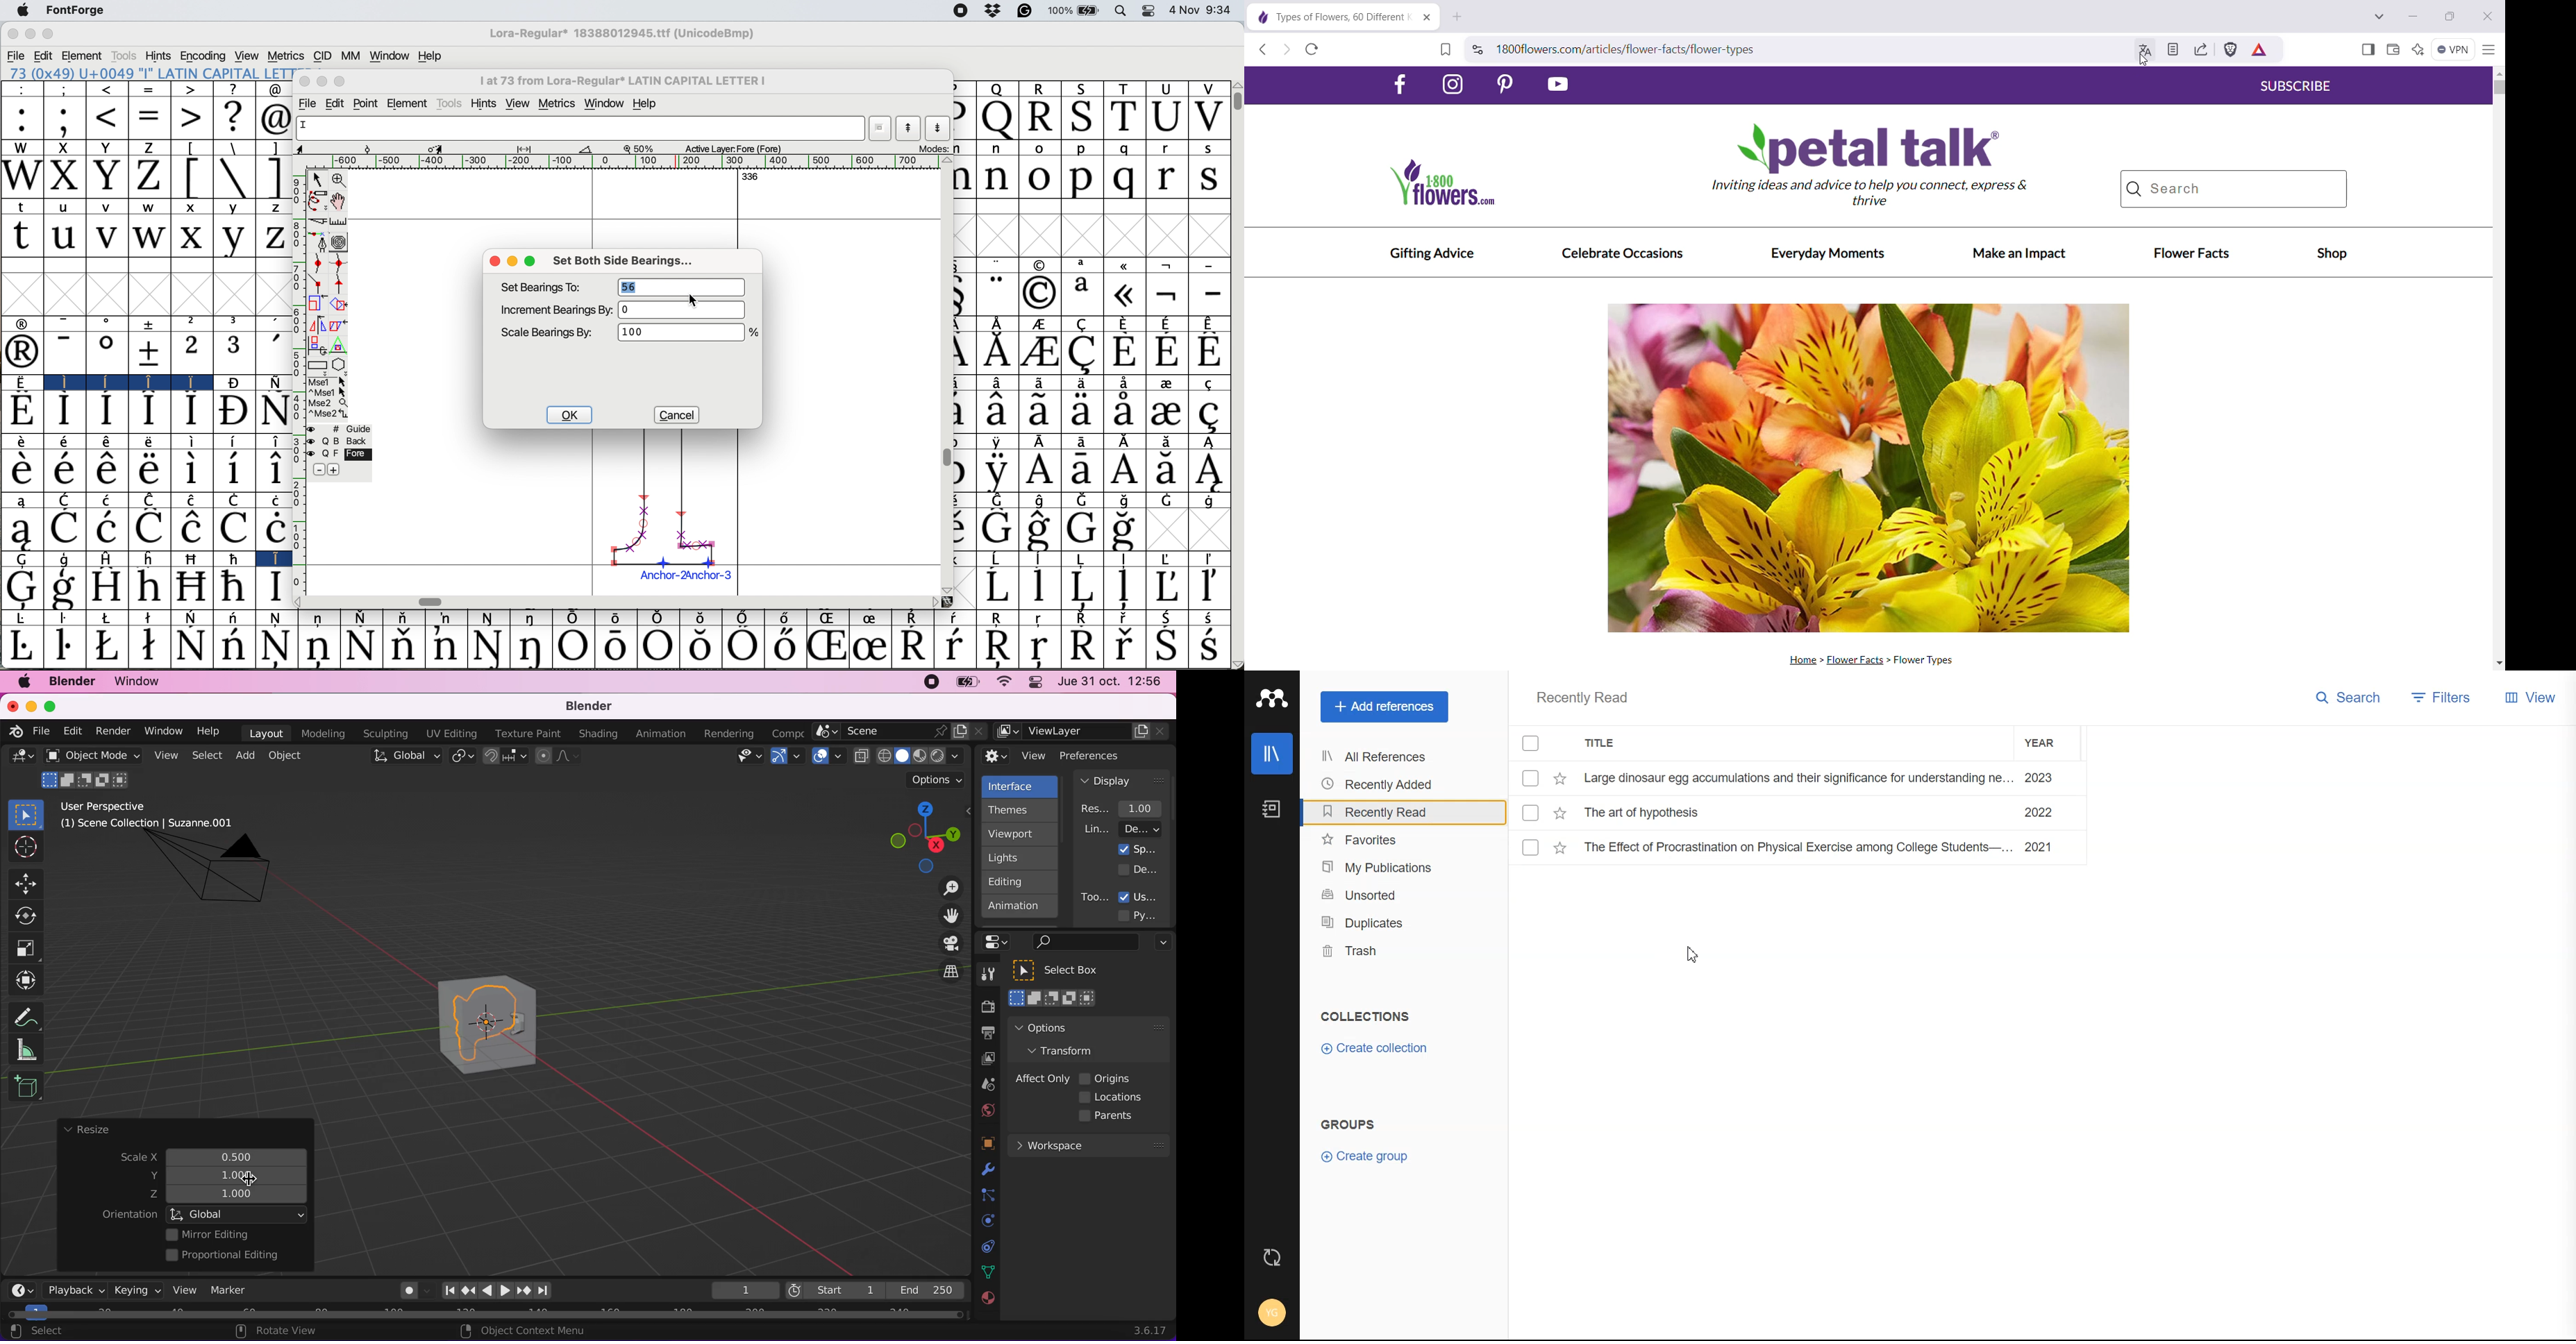 The height and width of the screenshot is (1344, 2576). Describe the element at coordinates (2498, 369) in the screenshot. I see `Vertical Scroll Bar` at that location.